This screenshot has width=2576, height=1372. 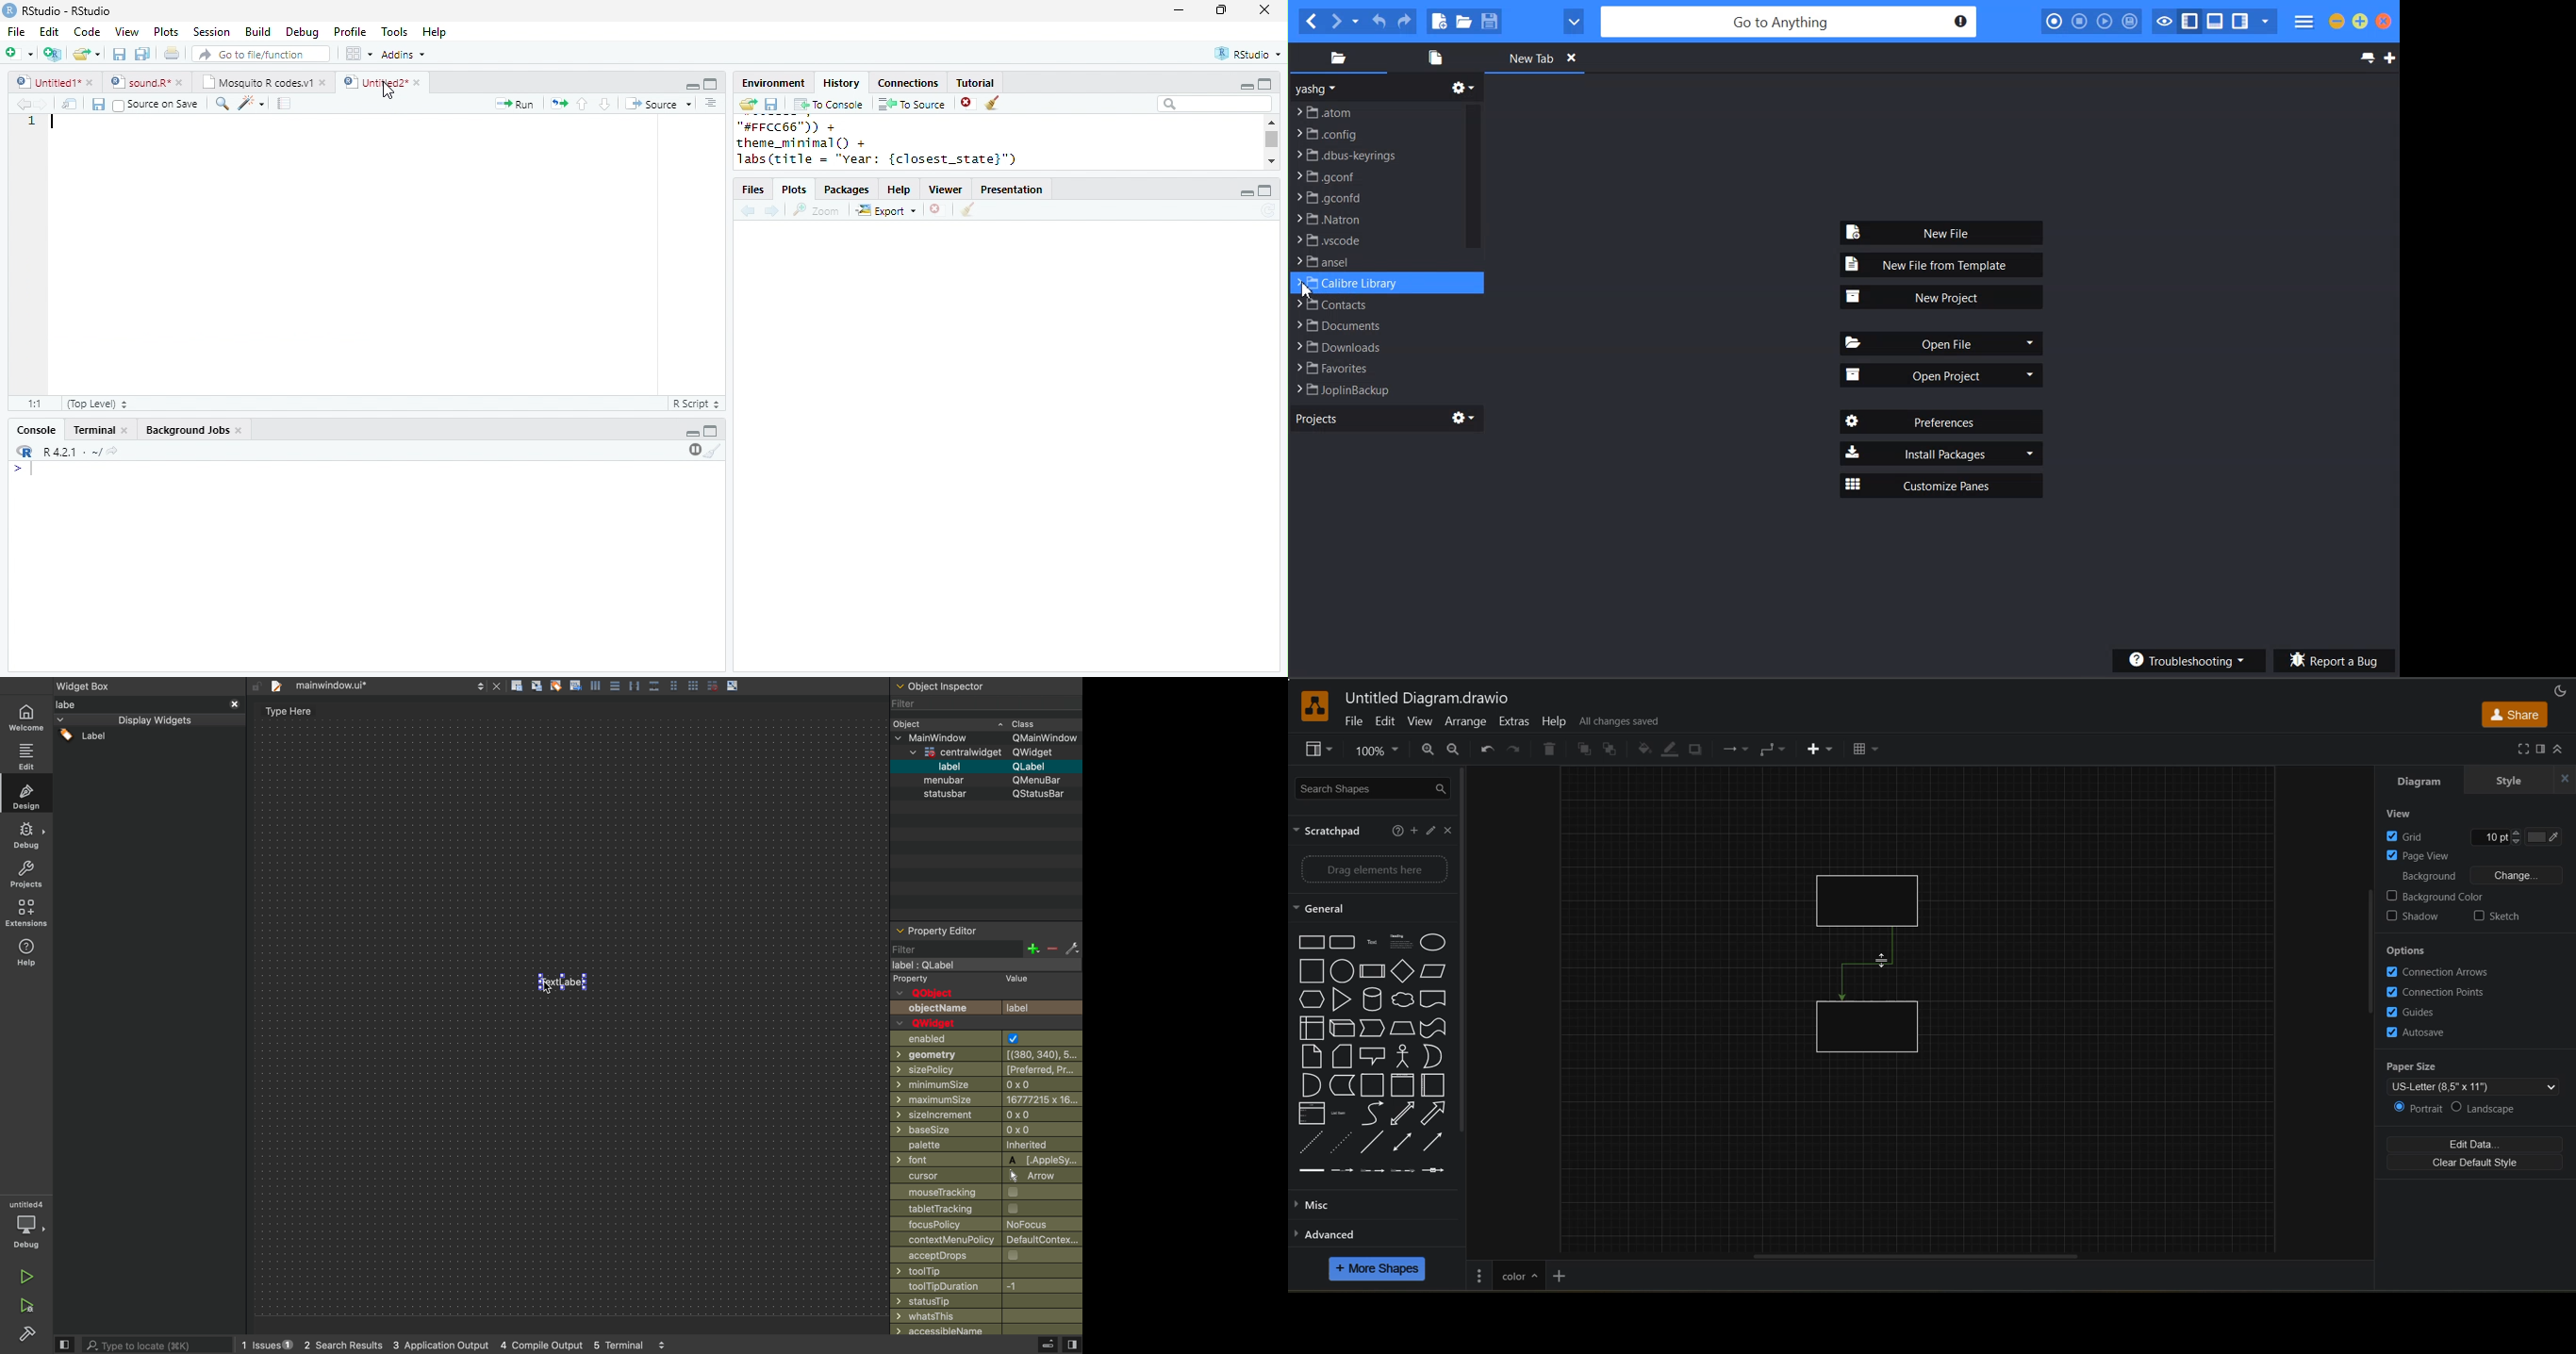 What do you see at coordinates (2478, 1074) in the screenshot?
I see `paper size` at bounding box center [2478, 1074].